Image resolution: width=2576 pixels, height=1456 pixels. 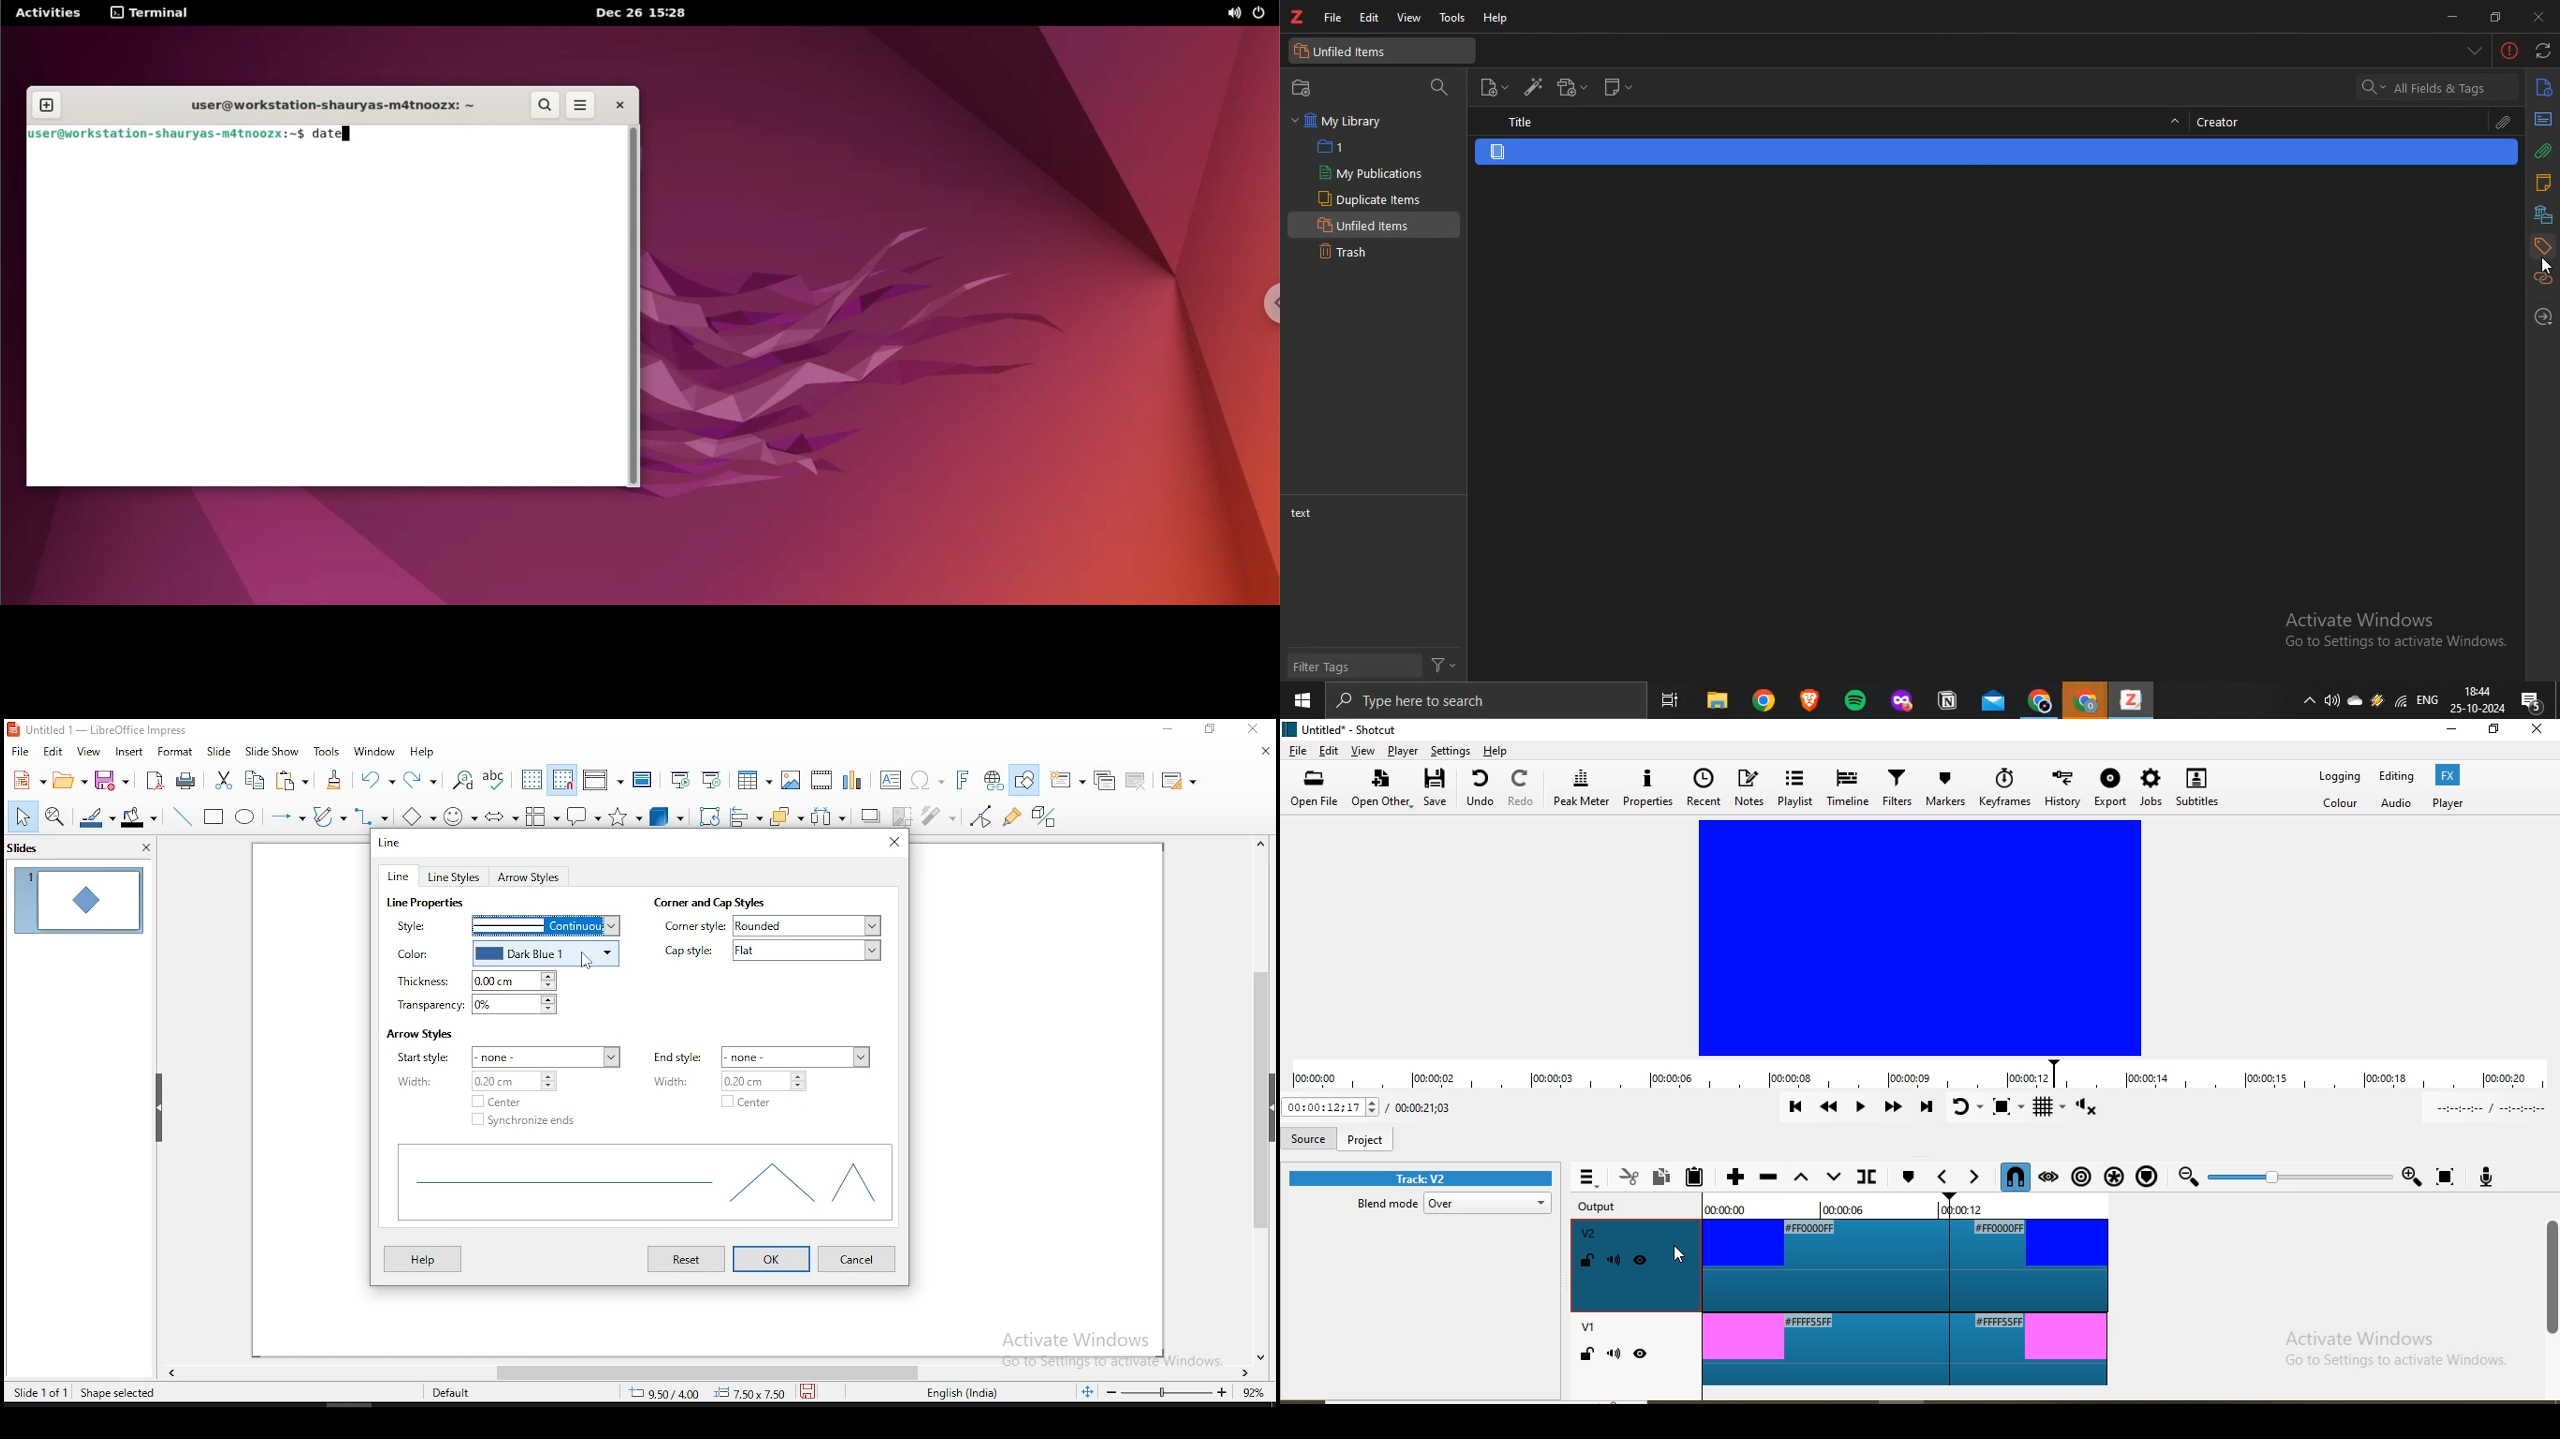 What do you see at coordinates (2200, 791) in the screenshot?
I see `Subtitles` at bounding box center [2200, 791].